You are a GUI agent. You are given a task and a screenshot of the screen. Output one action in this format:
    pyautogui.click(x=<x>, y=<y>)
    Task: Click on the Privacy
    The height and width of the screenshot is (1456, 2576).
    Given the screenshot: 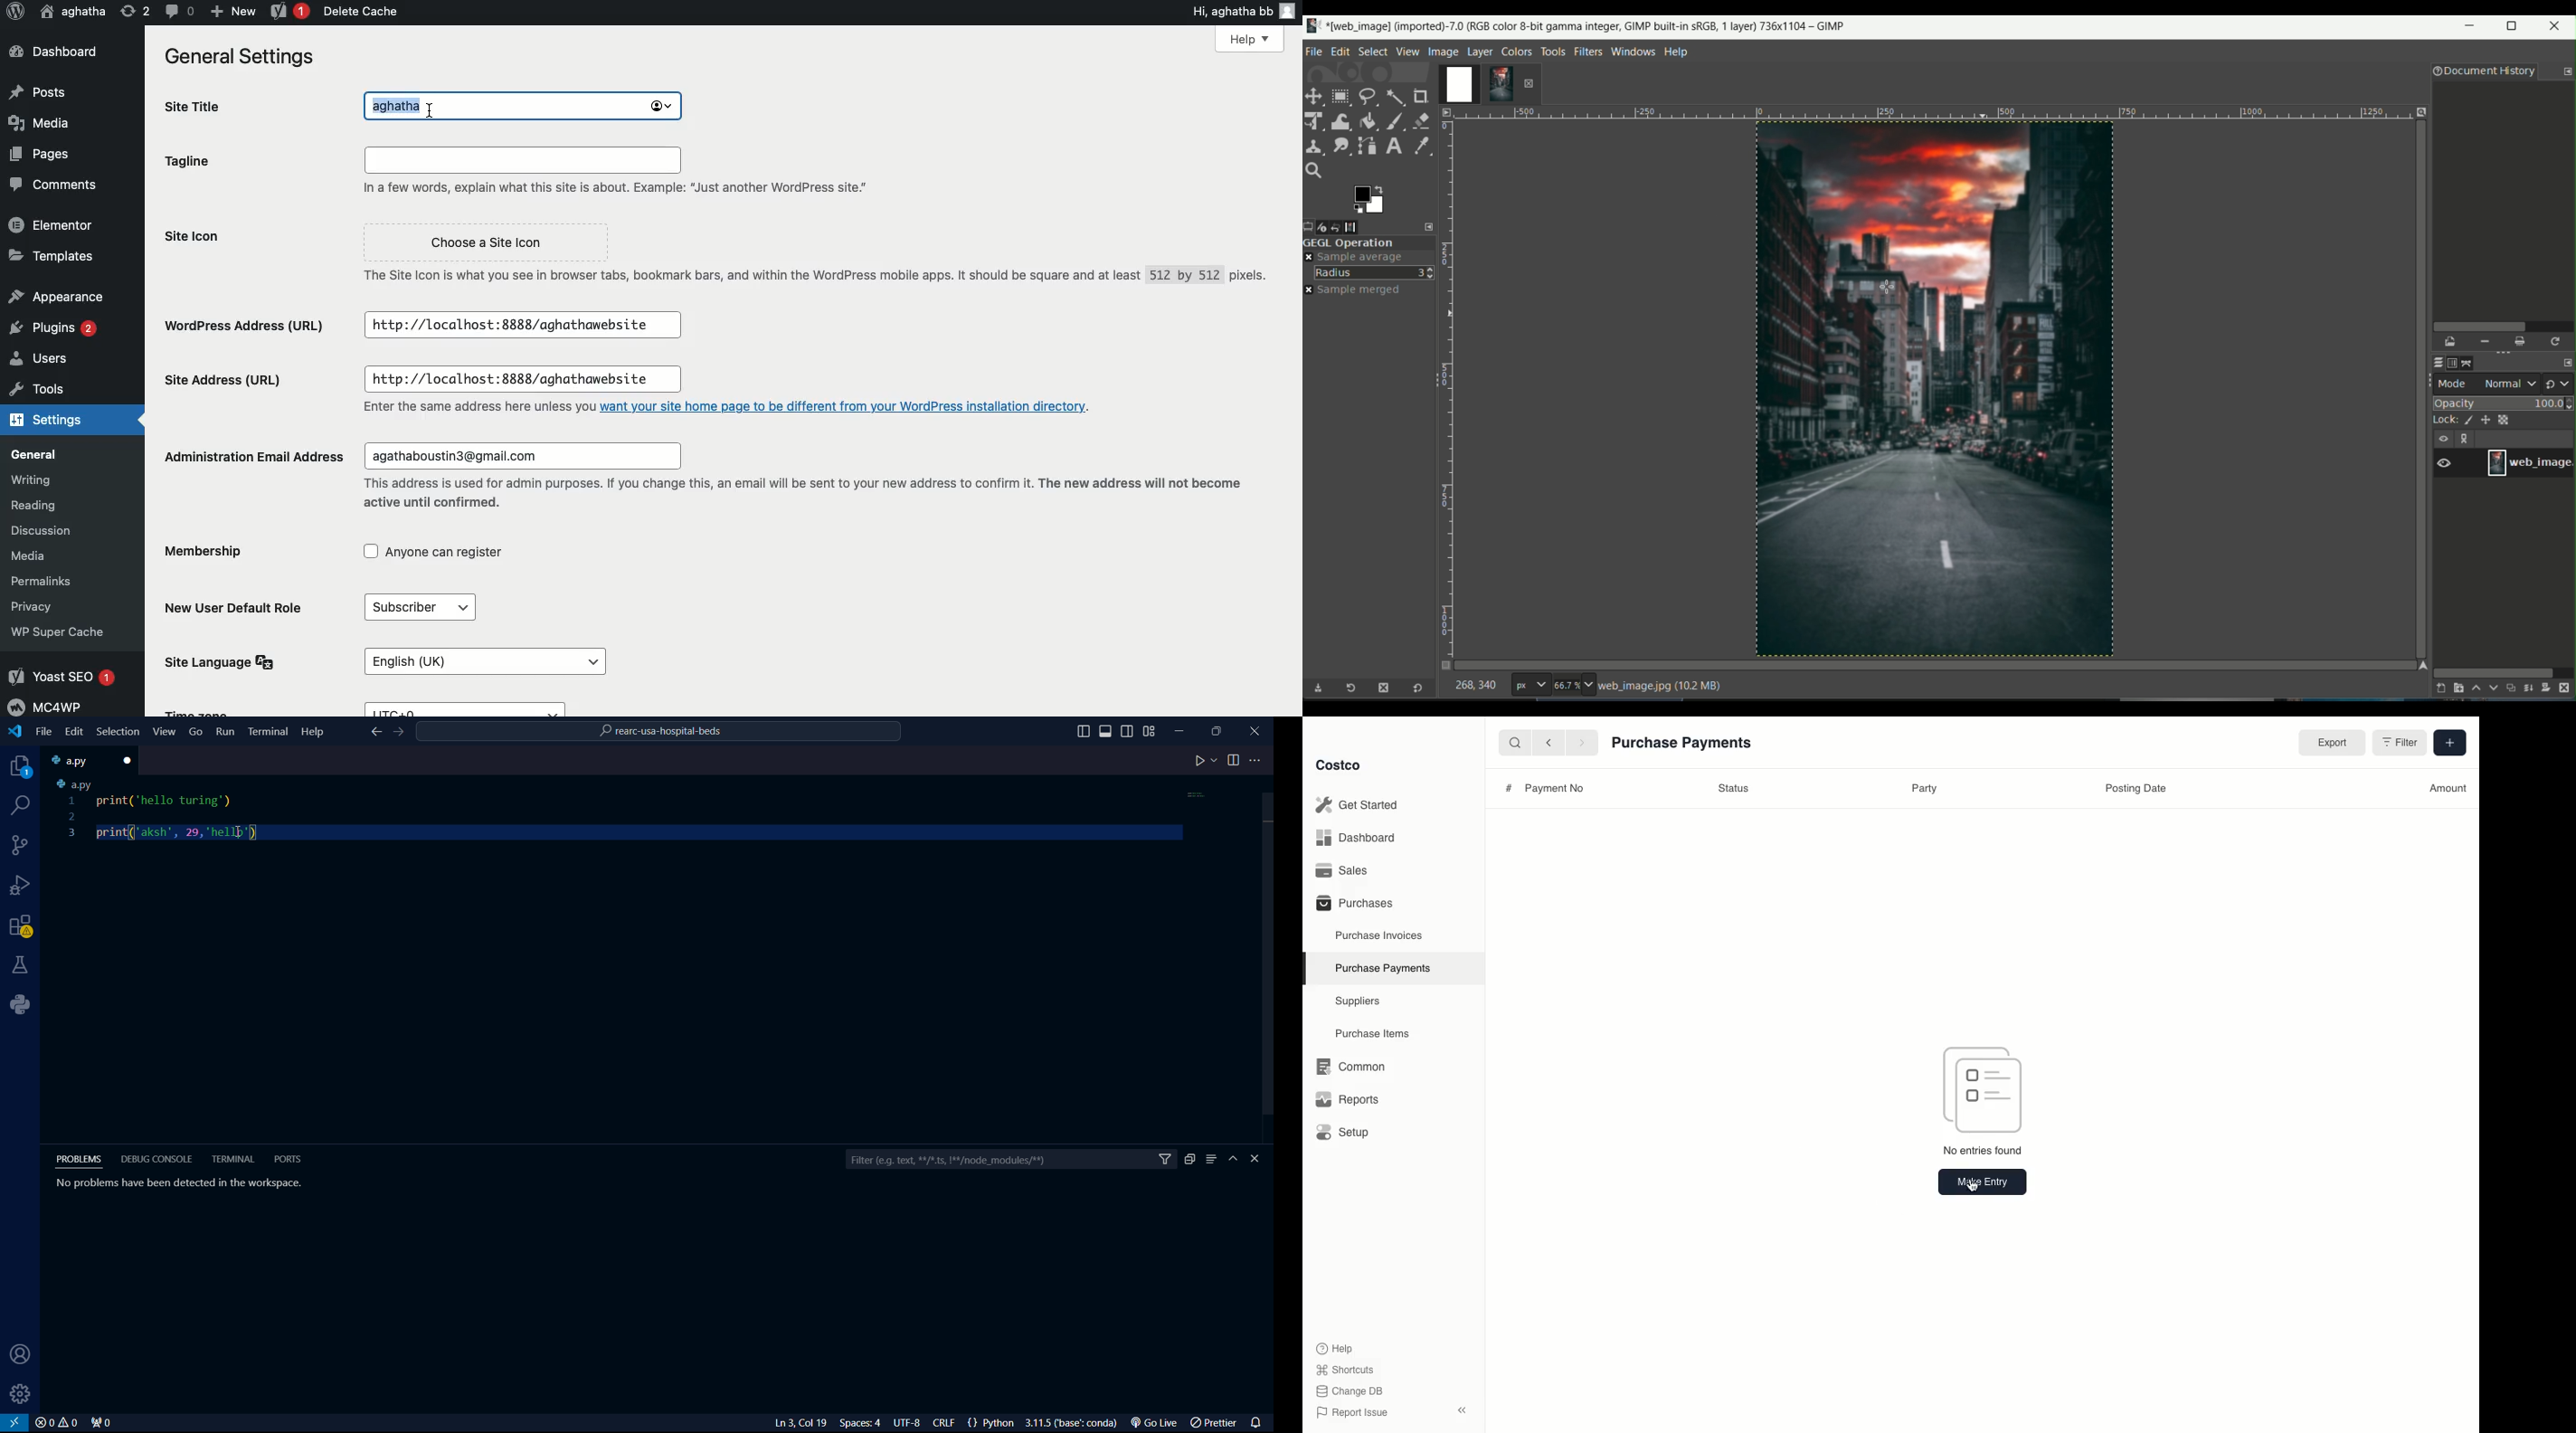 What is the action you would take?
    pyautogui.click(x=34, y=605)
    